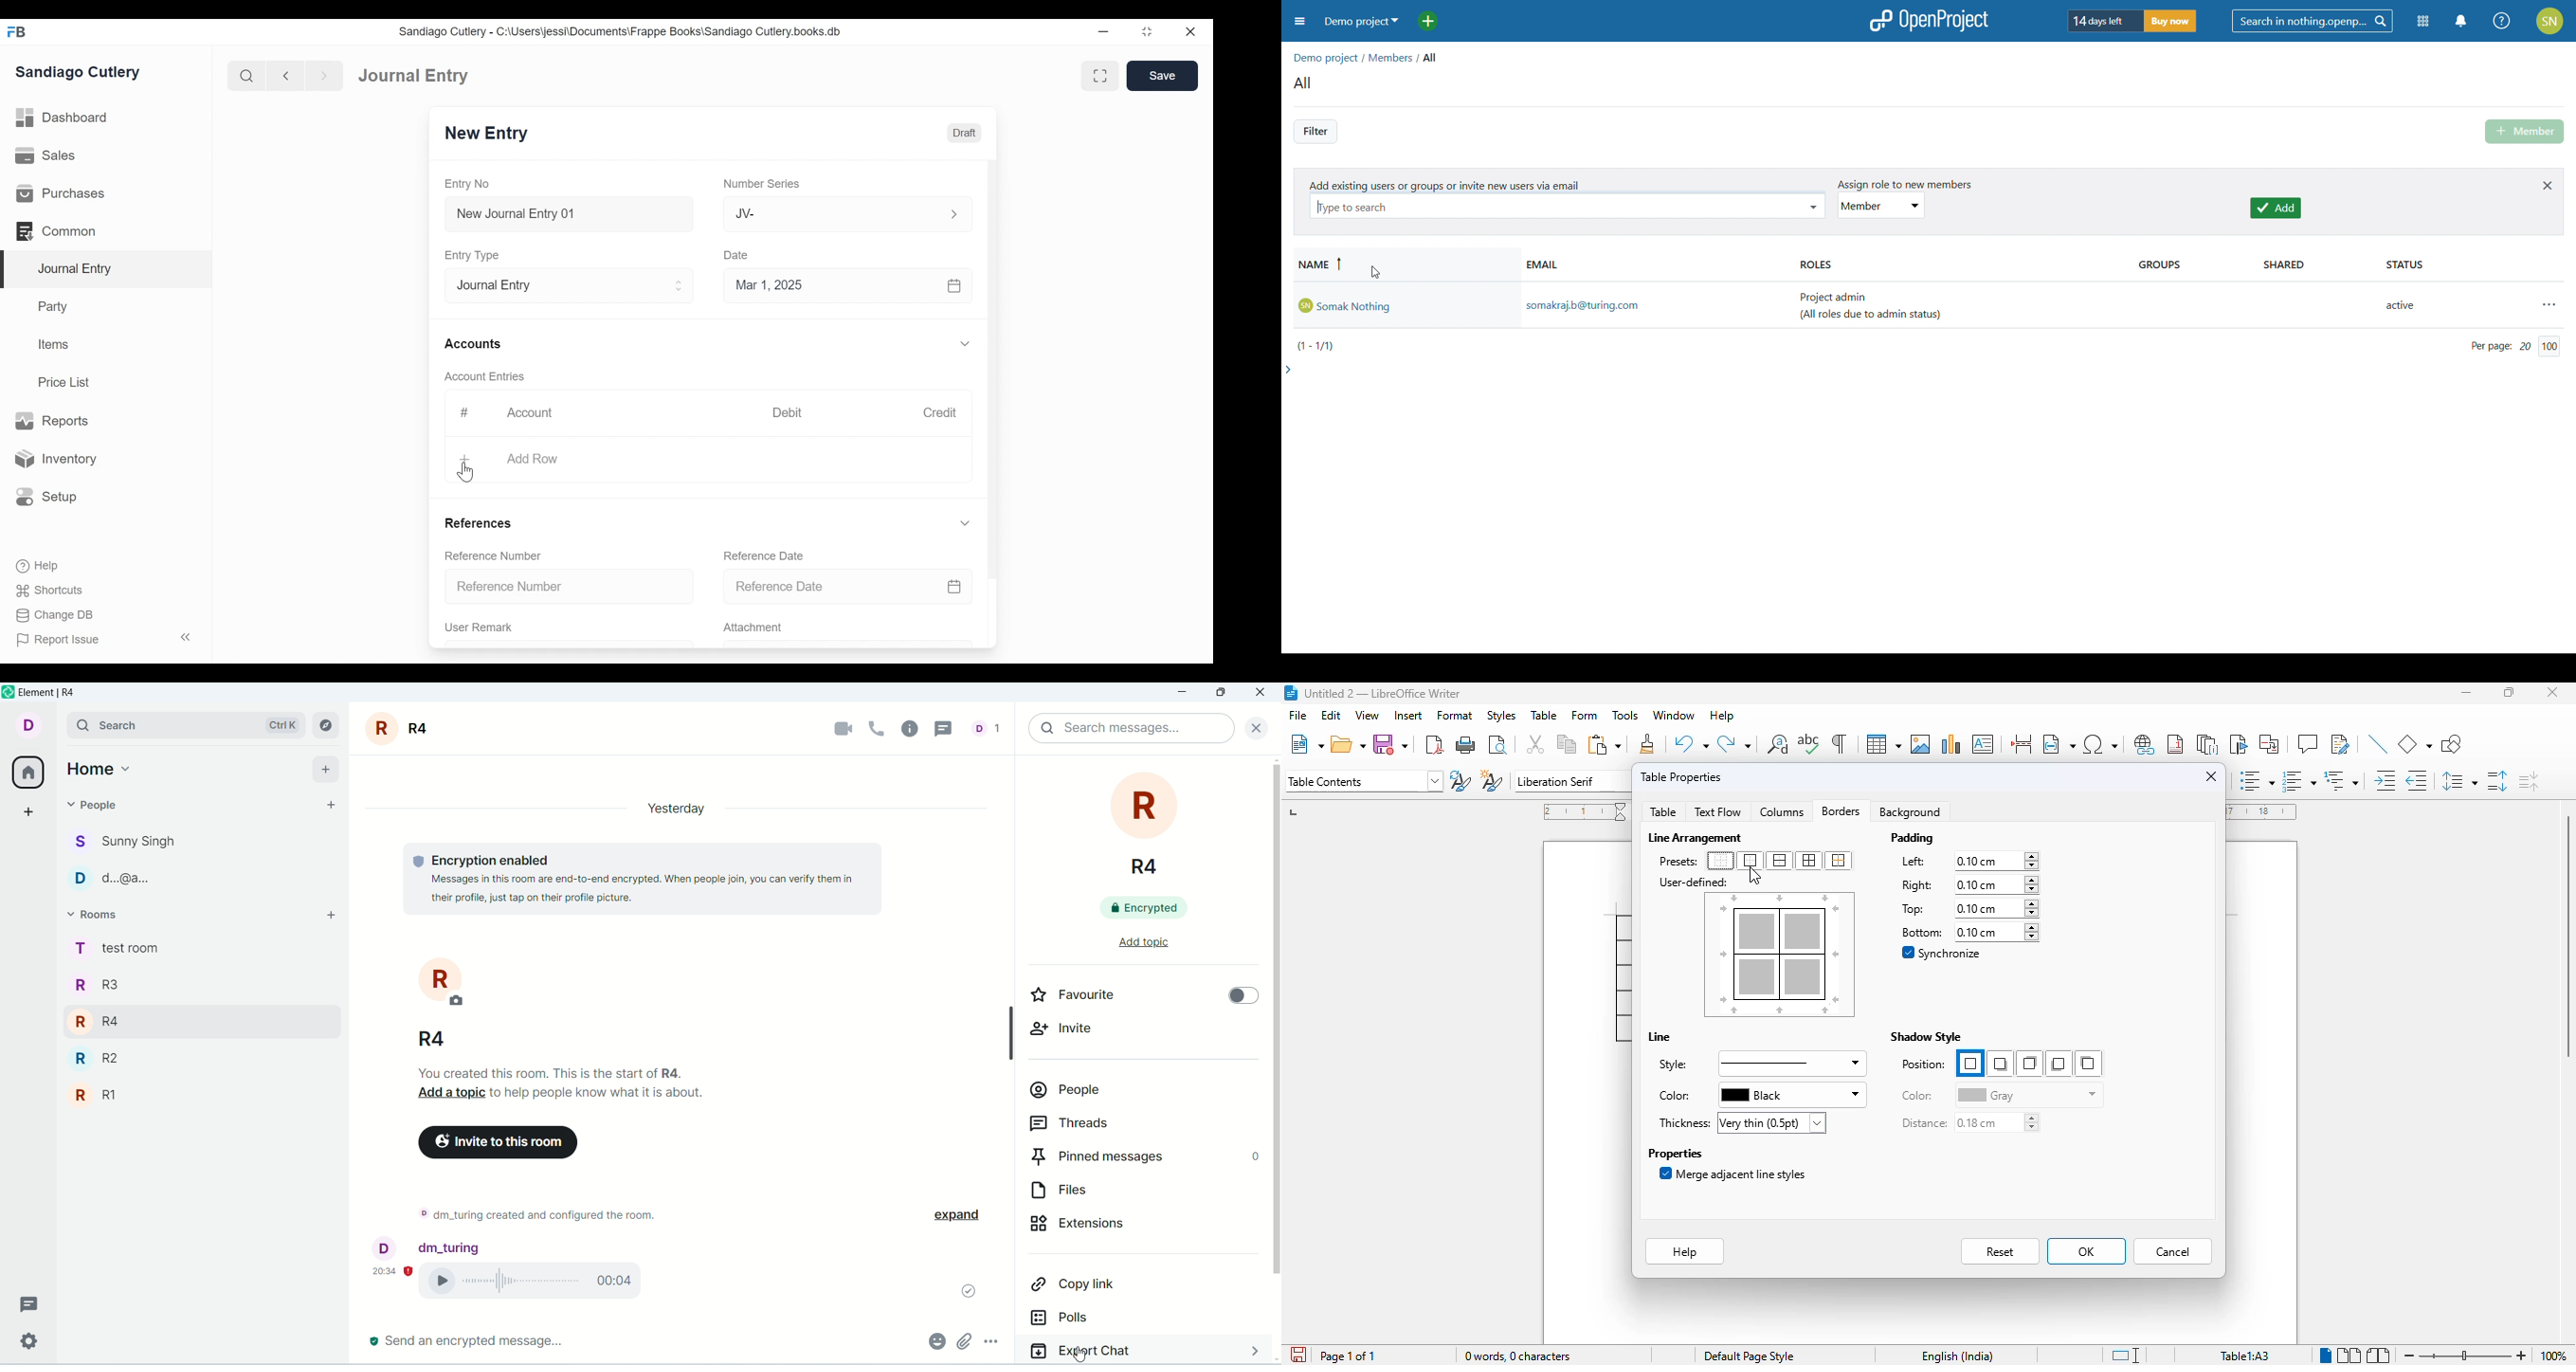 Image resolution: width=2576 pixels, height=1372 pixels. I want to click on New Entry, so click(488, 134).